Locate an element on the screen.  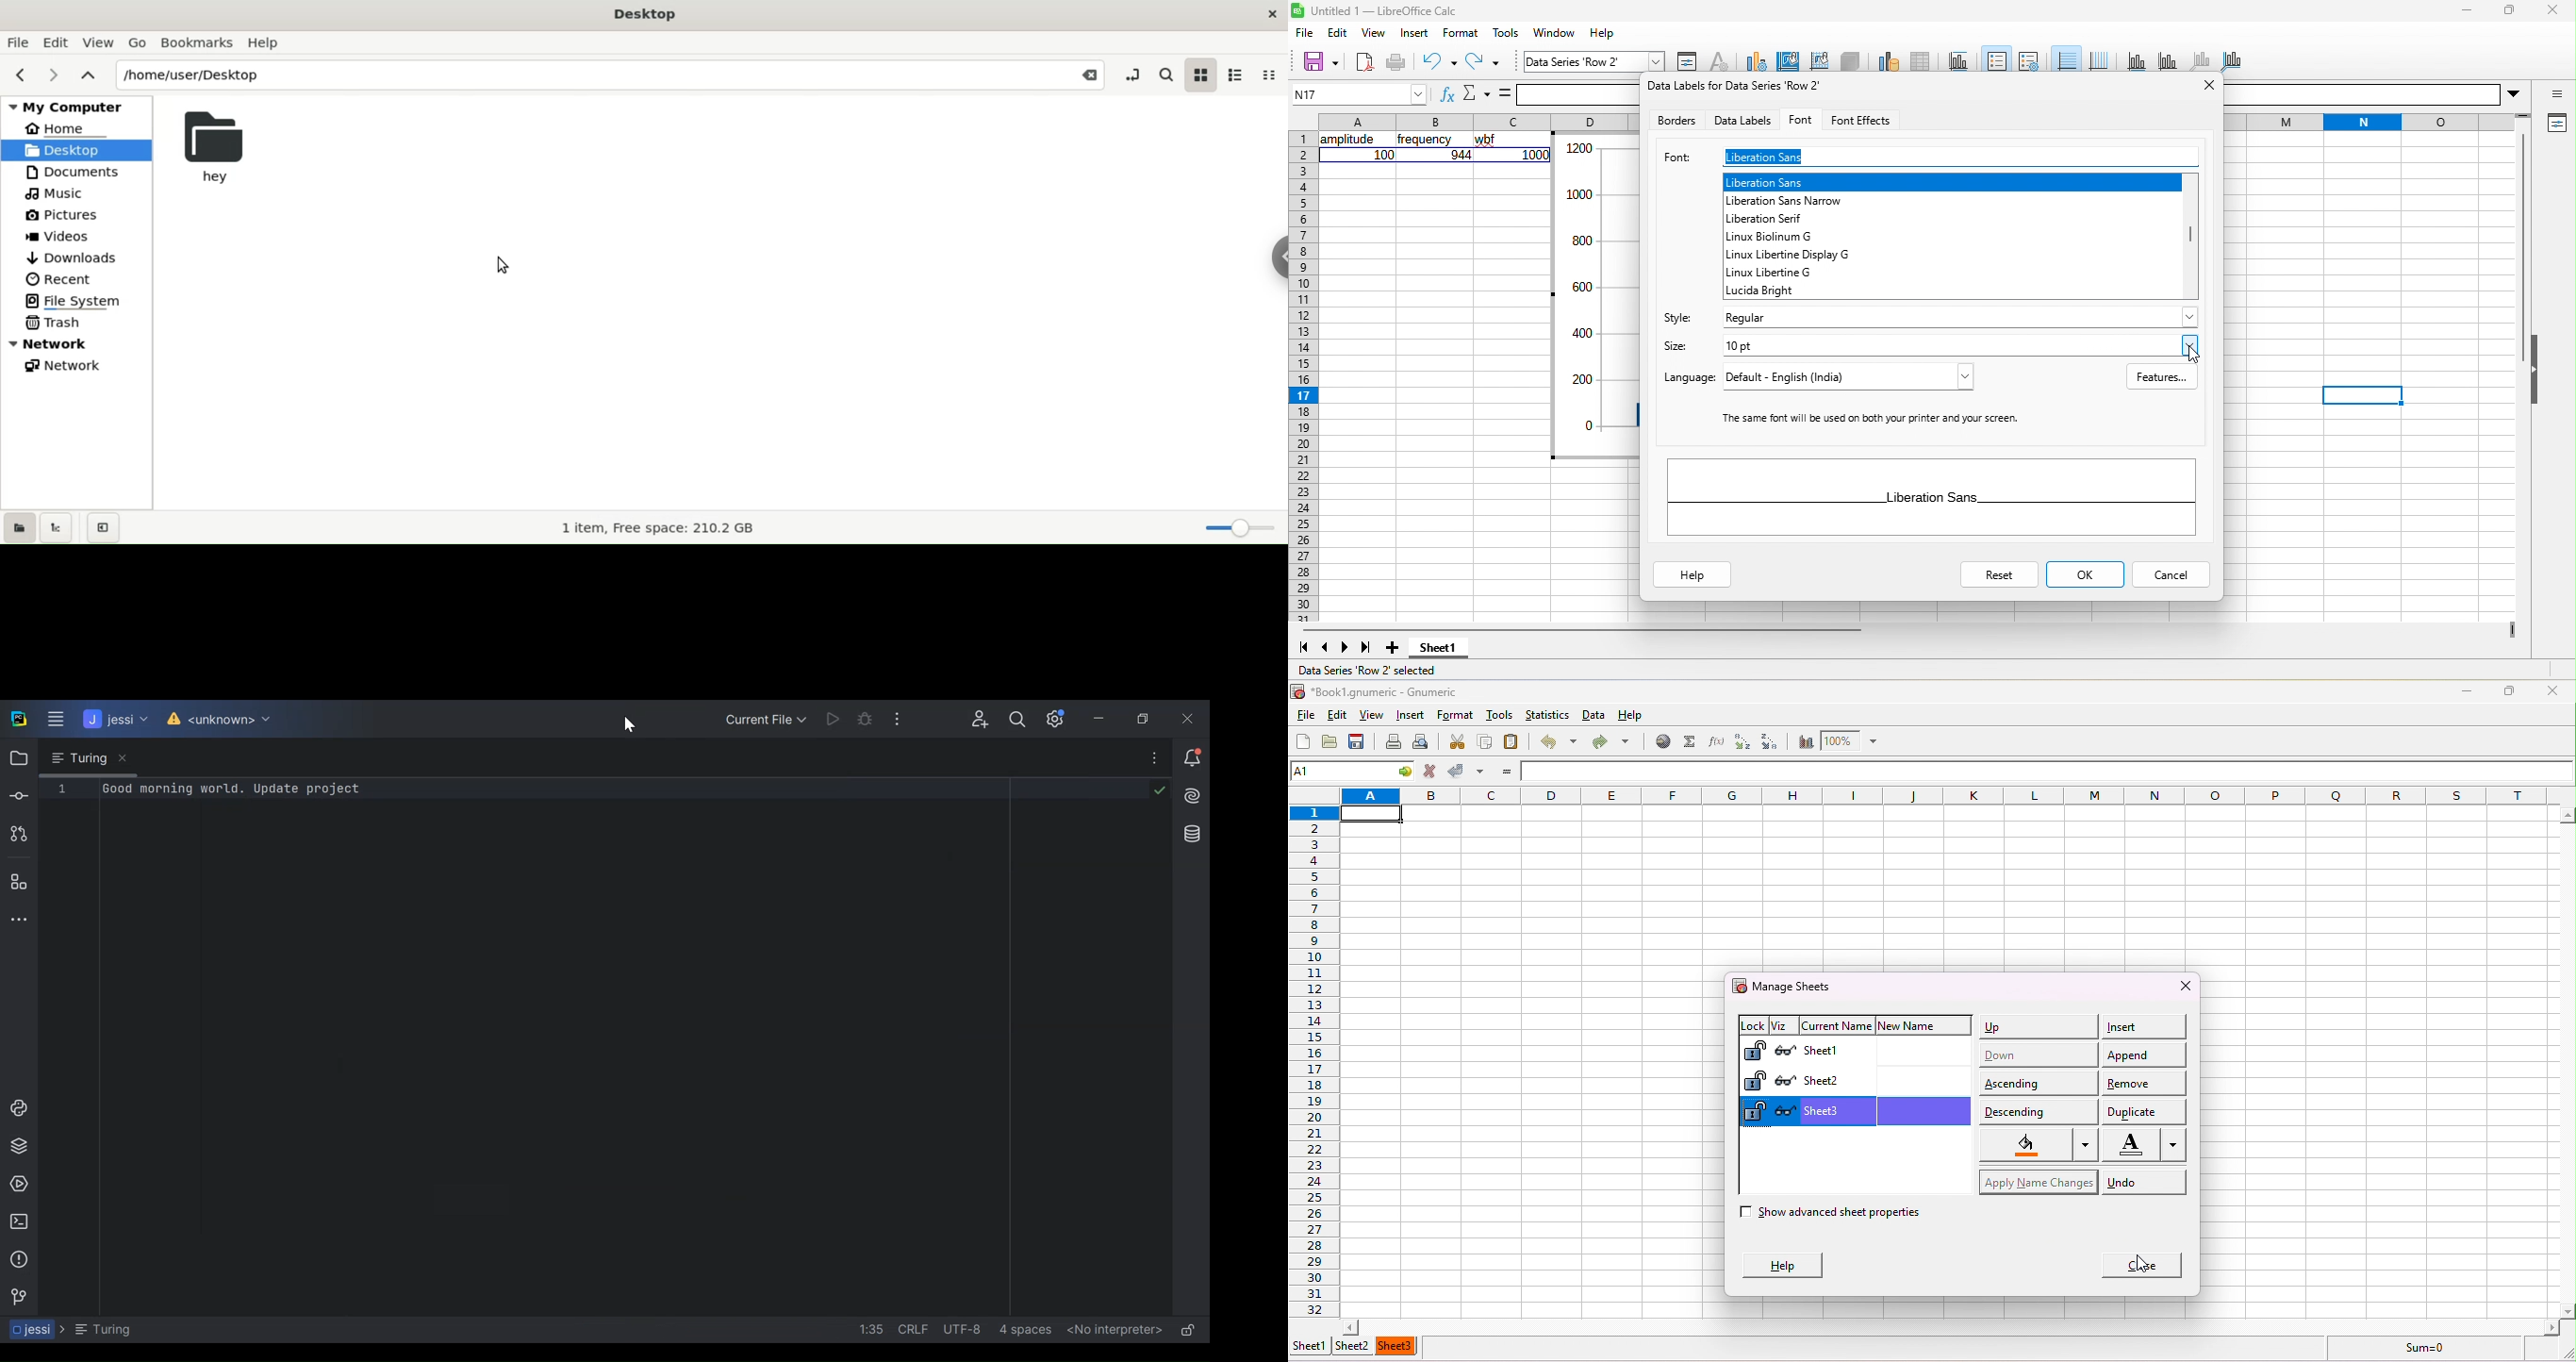
append is located at coordinates (2147, 1053).